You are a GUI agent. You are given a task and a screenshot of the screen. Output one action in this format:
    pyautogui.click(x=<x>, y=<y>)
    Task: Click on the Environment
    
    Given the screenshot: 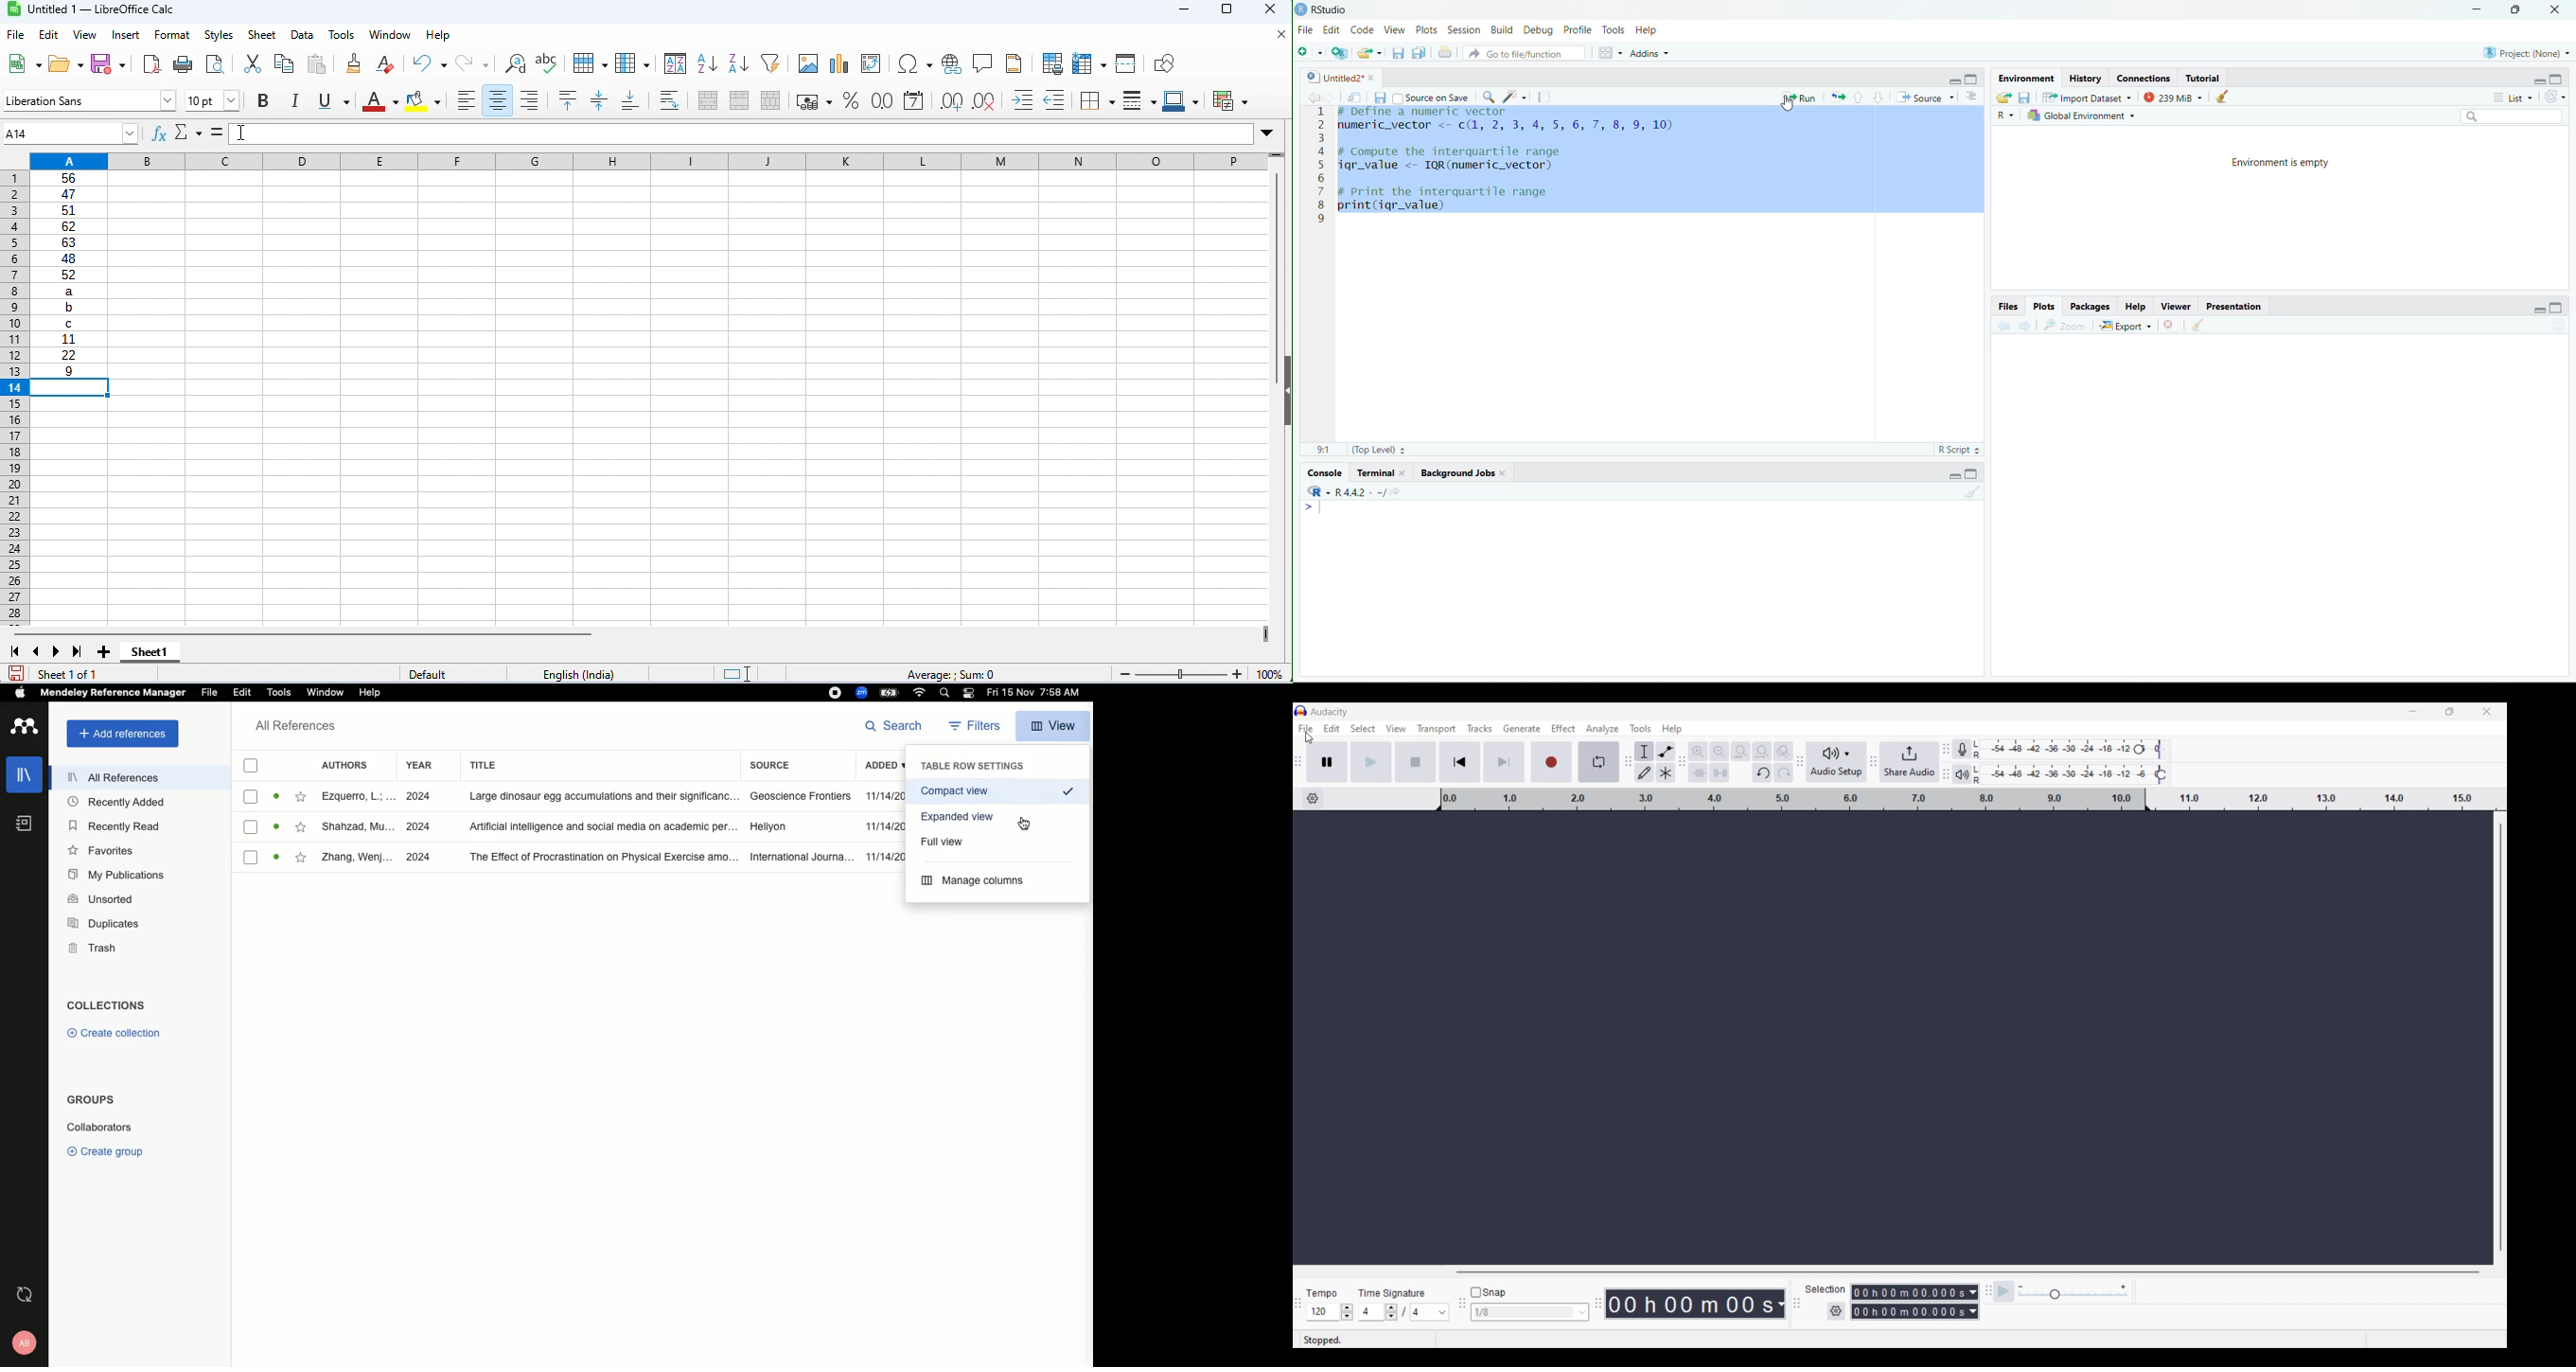 What is the action you would take?
    pyautogui.click(x=2027, y=80)
    